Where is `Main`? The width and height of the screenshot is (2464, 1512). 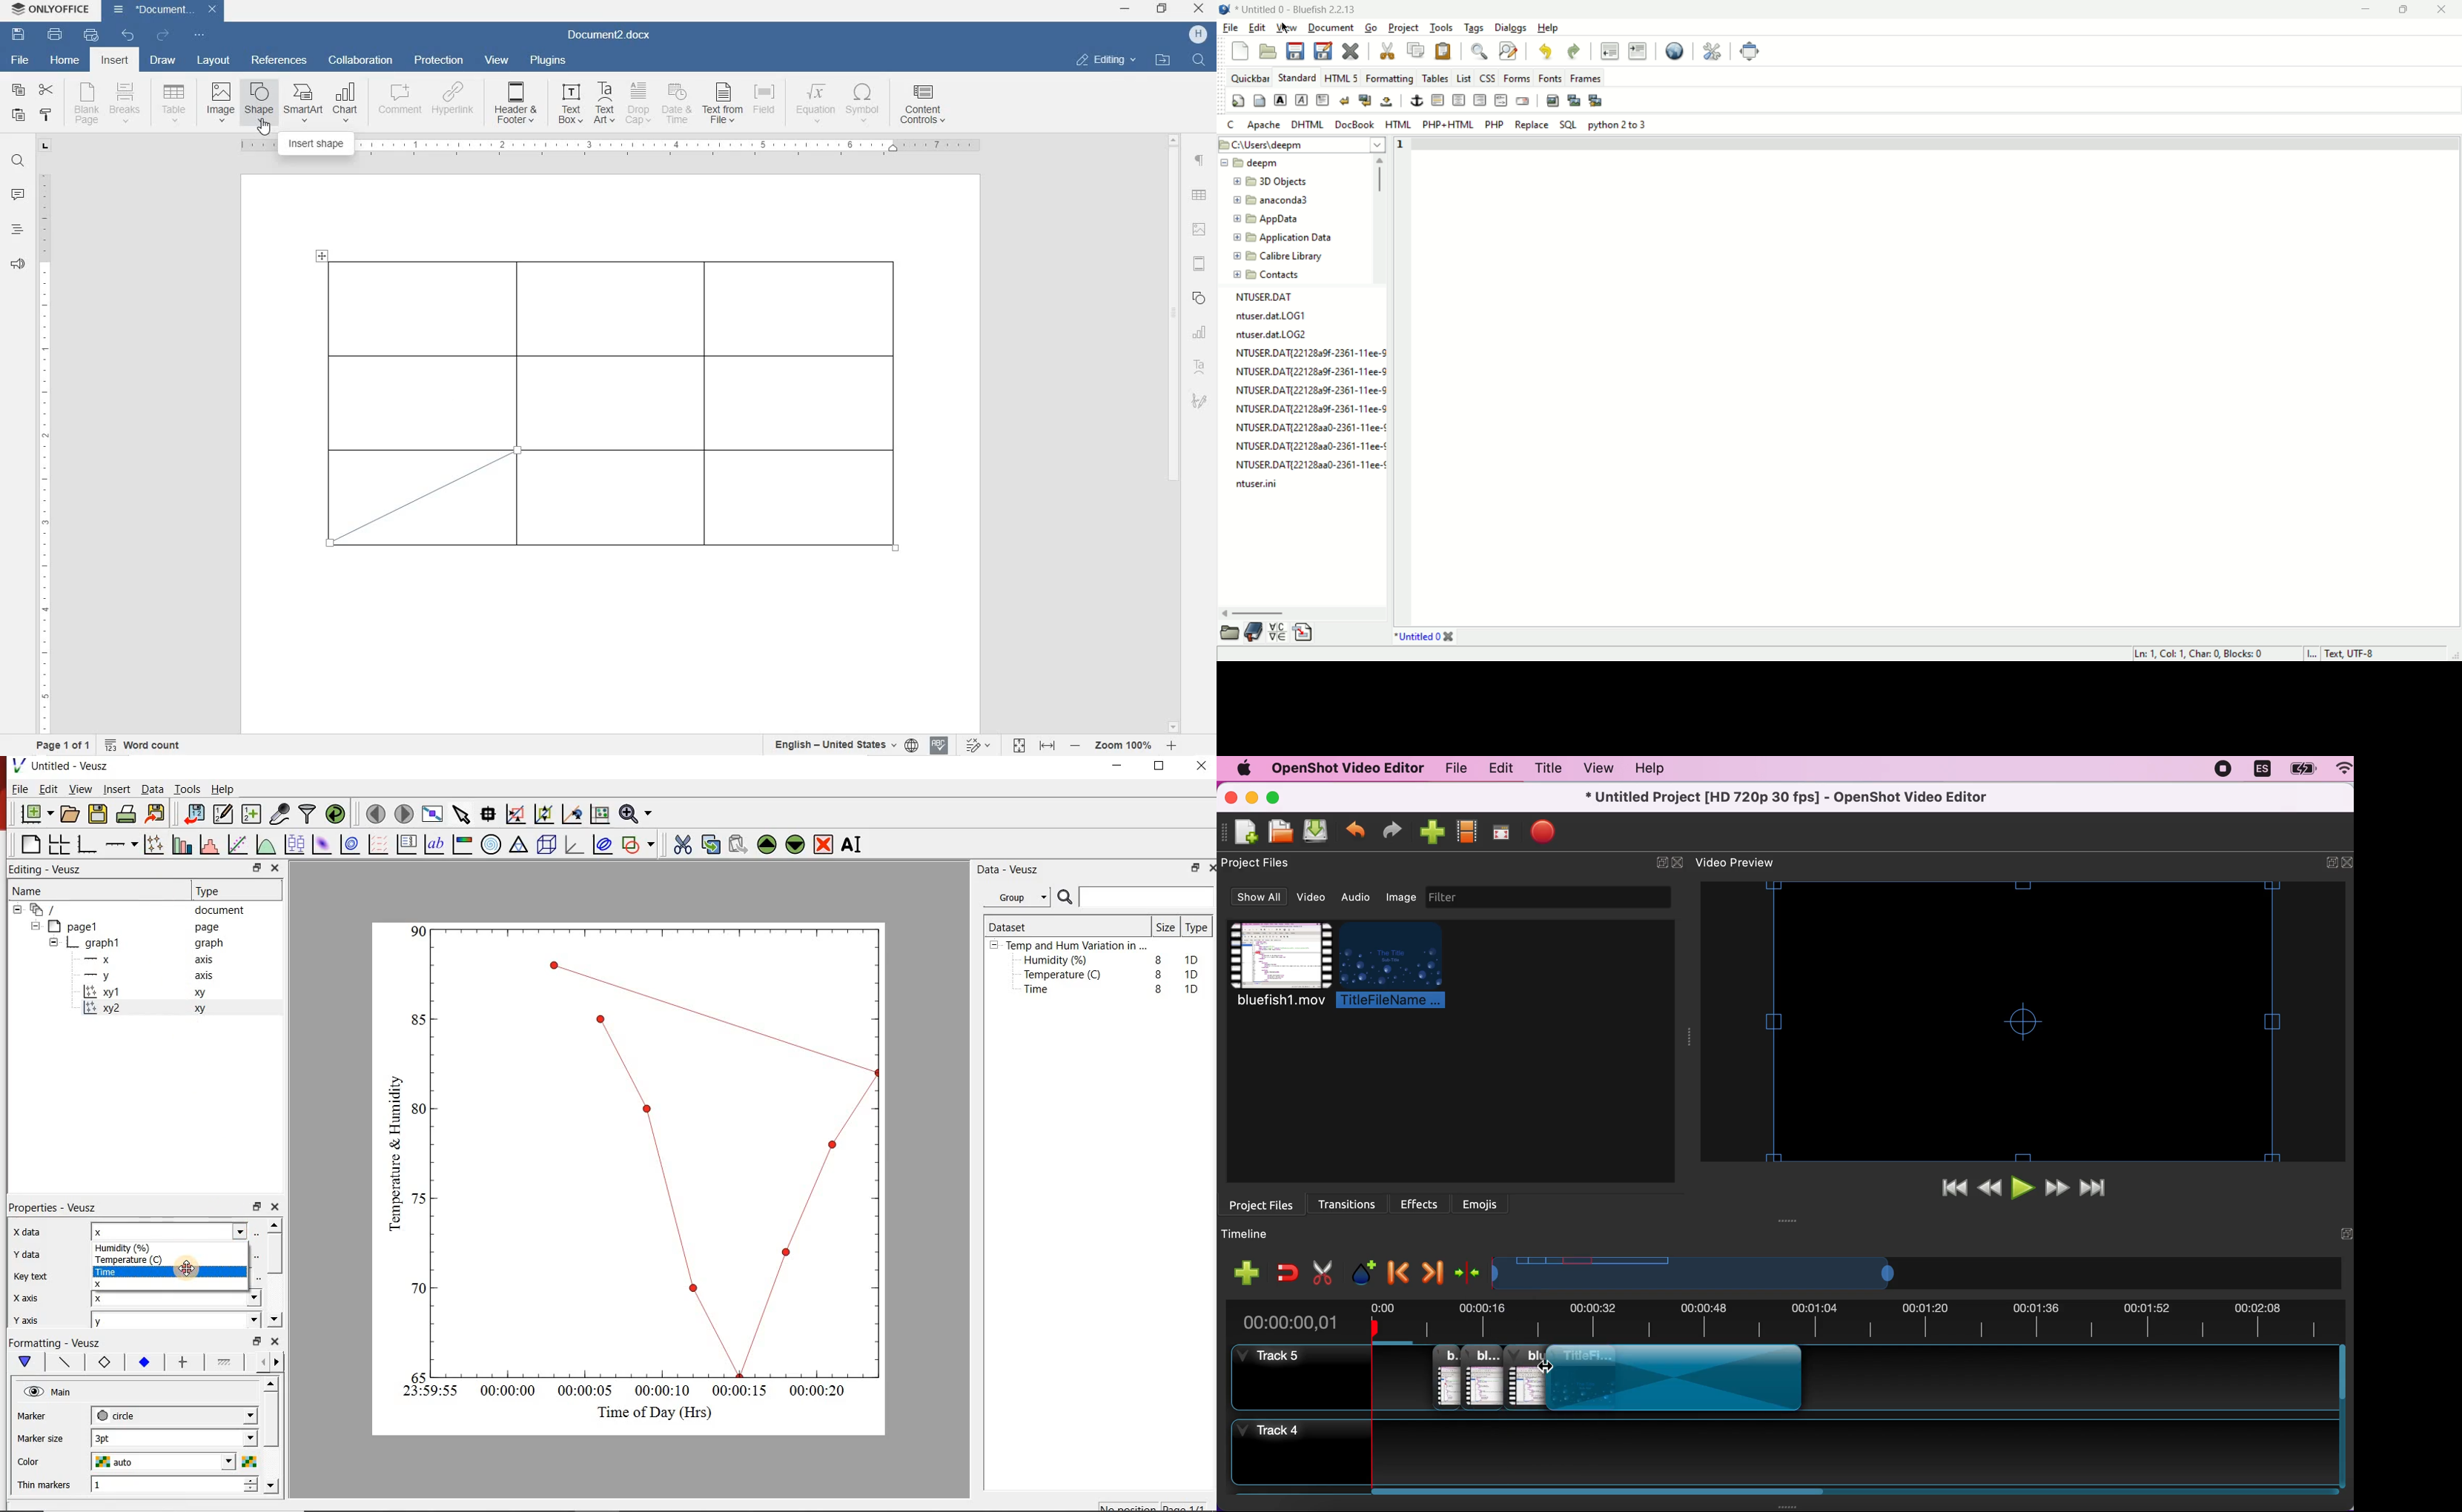
Main is located at coordinates (72, 1394).